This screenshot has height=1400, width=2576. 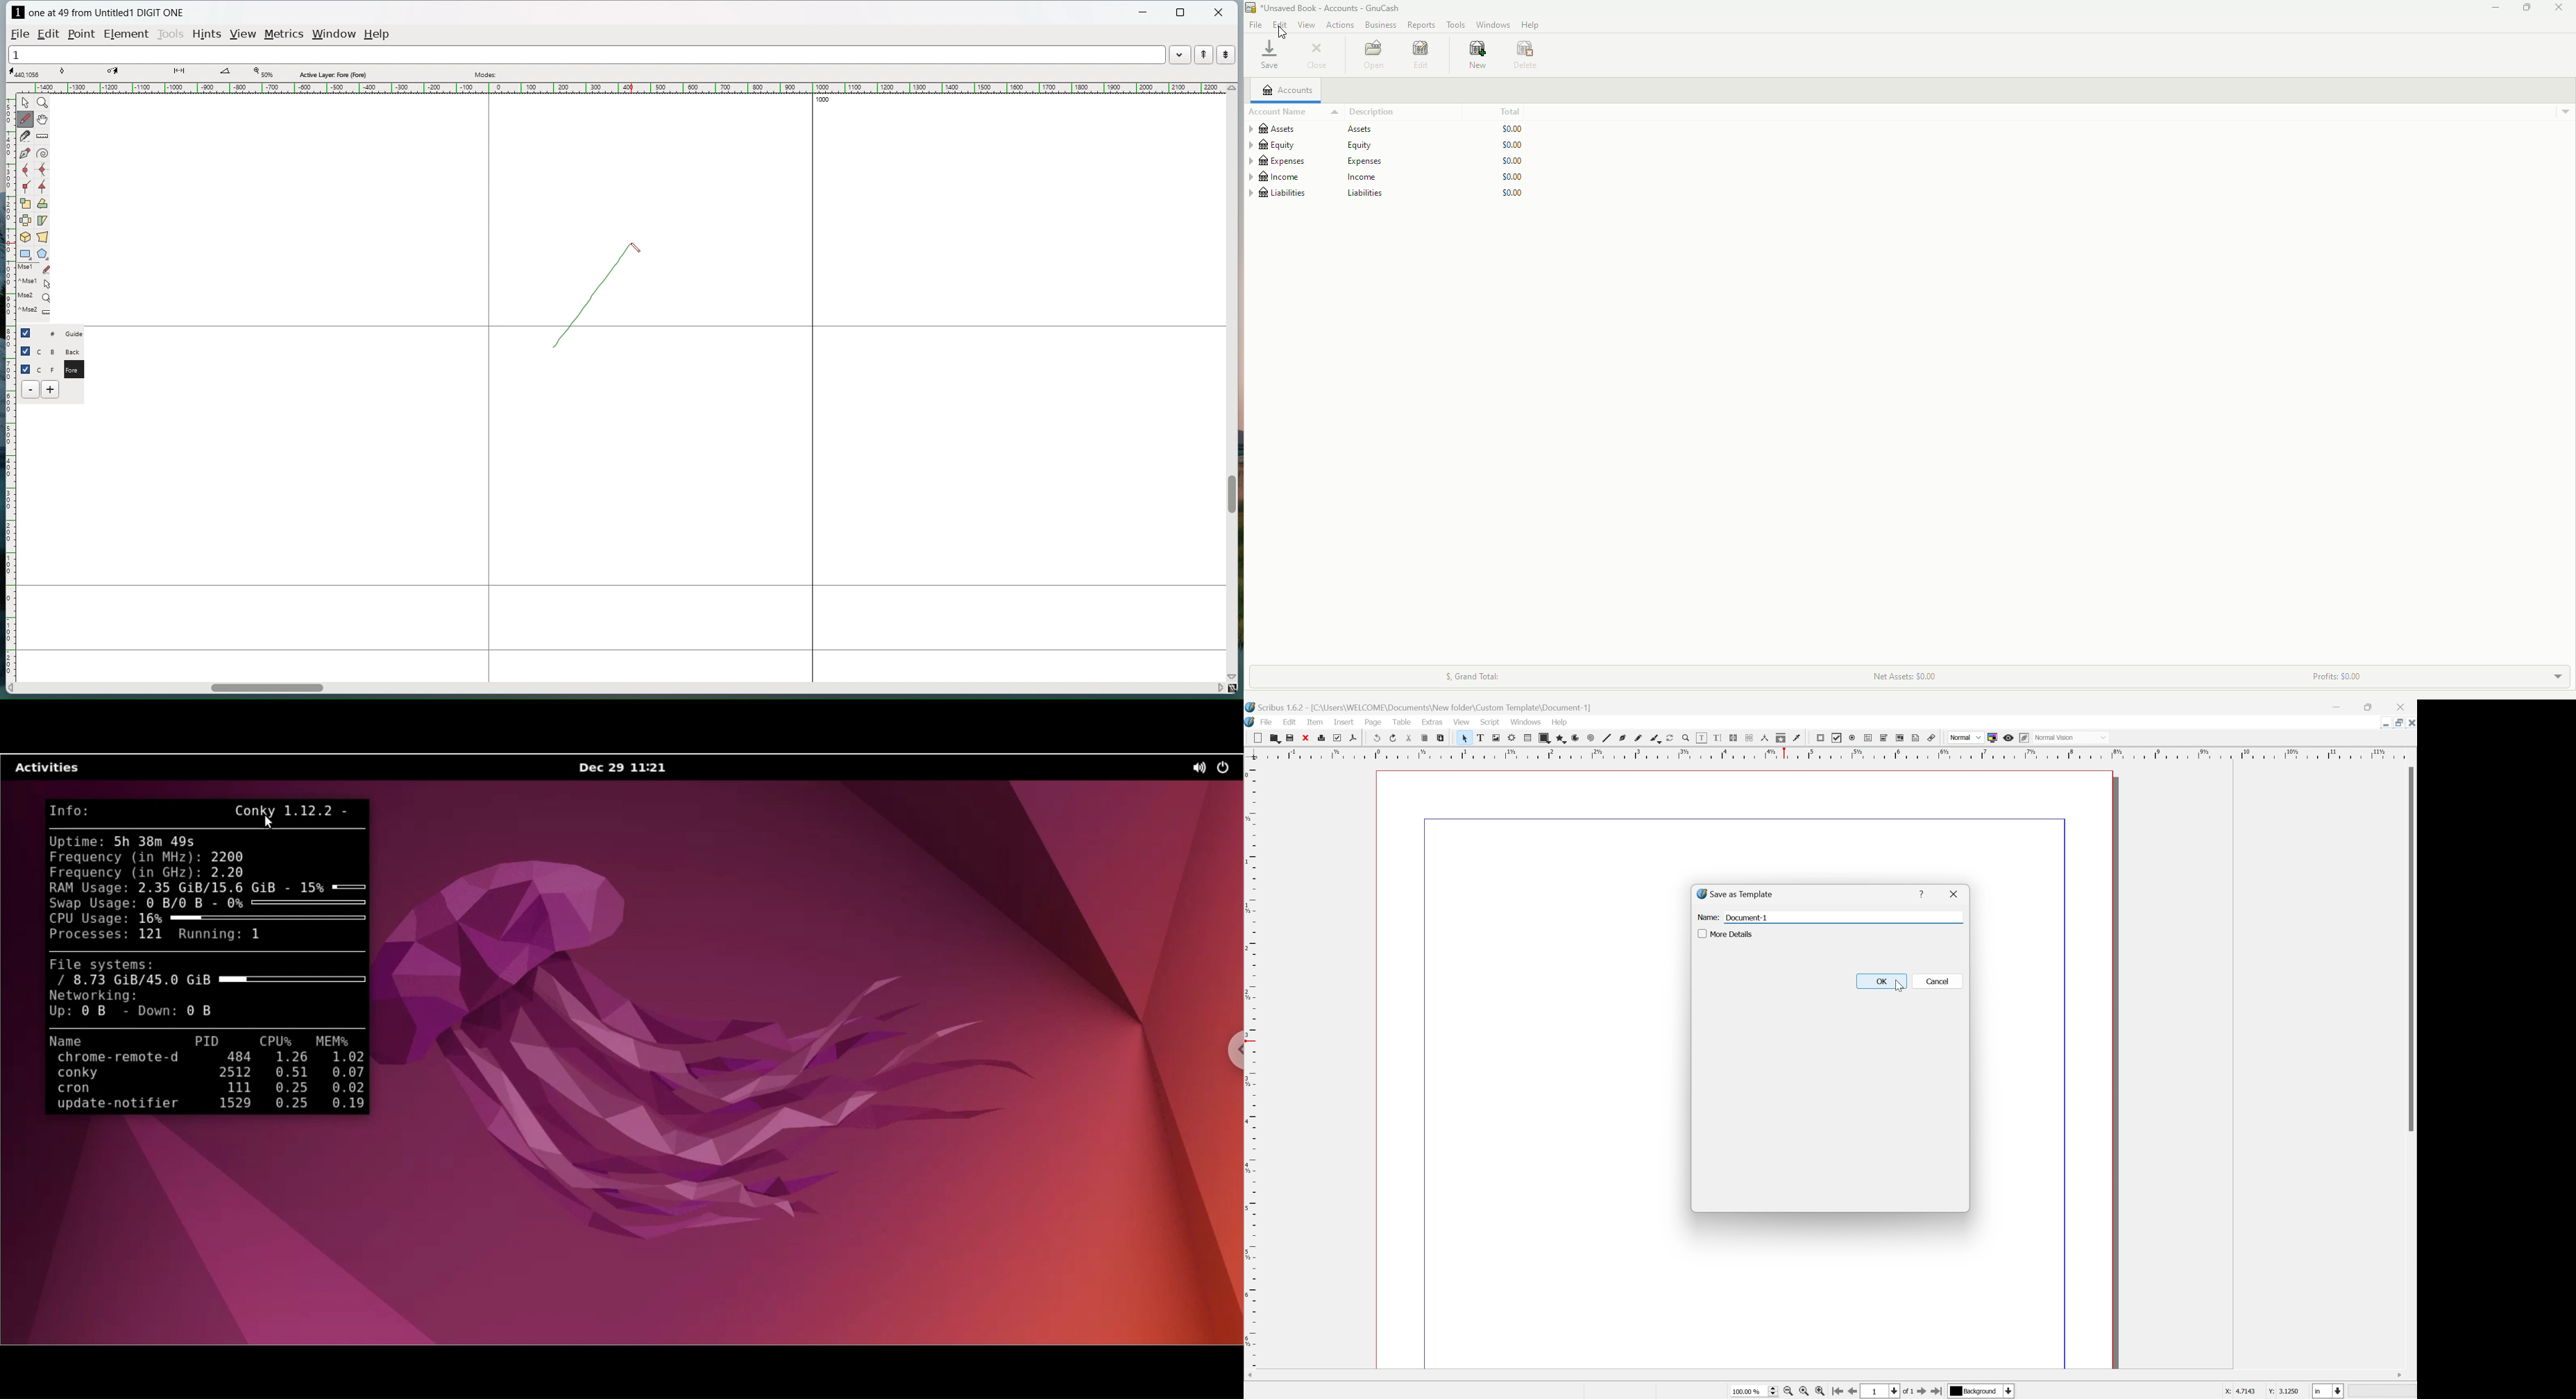 What do you see at coordinates (1982, 1392) in the screenshot?
I see `Background` at bounding box center [1982, 1392].